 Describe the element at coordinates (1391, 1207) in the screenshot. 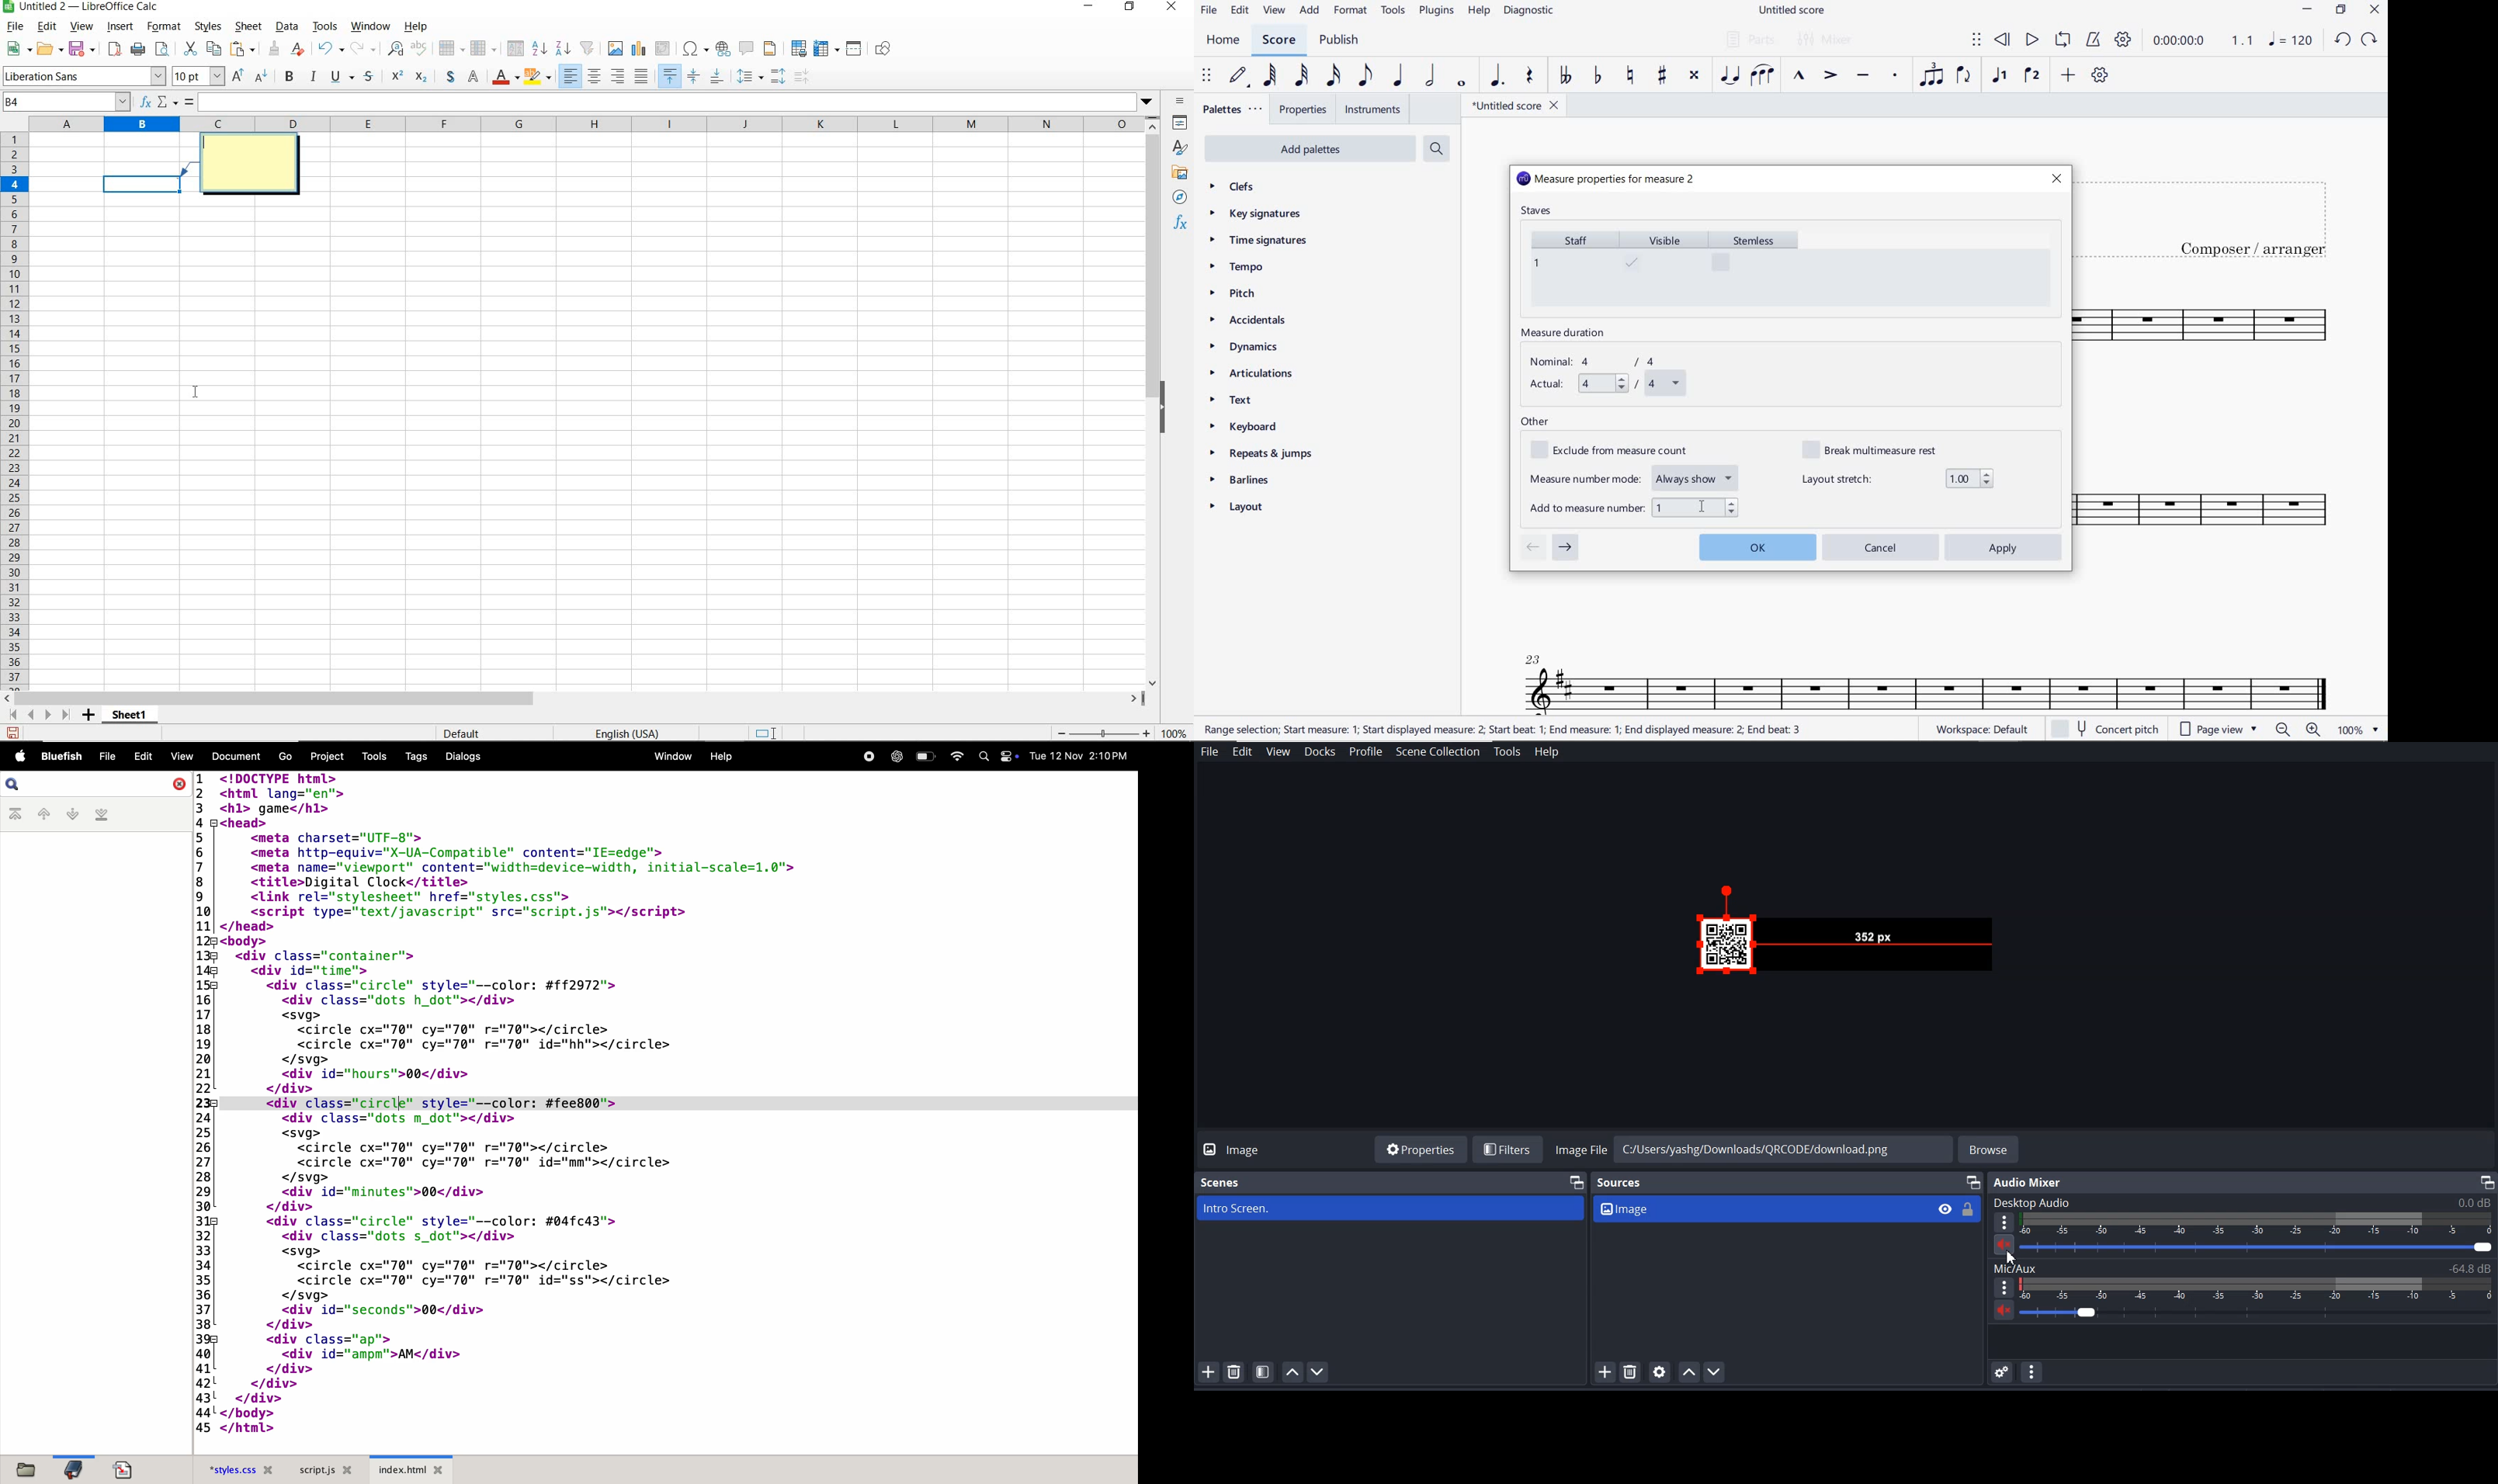

I see `scene` at that location.